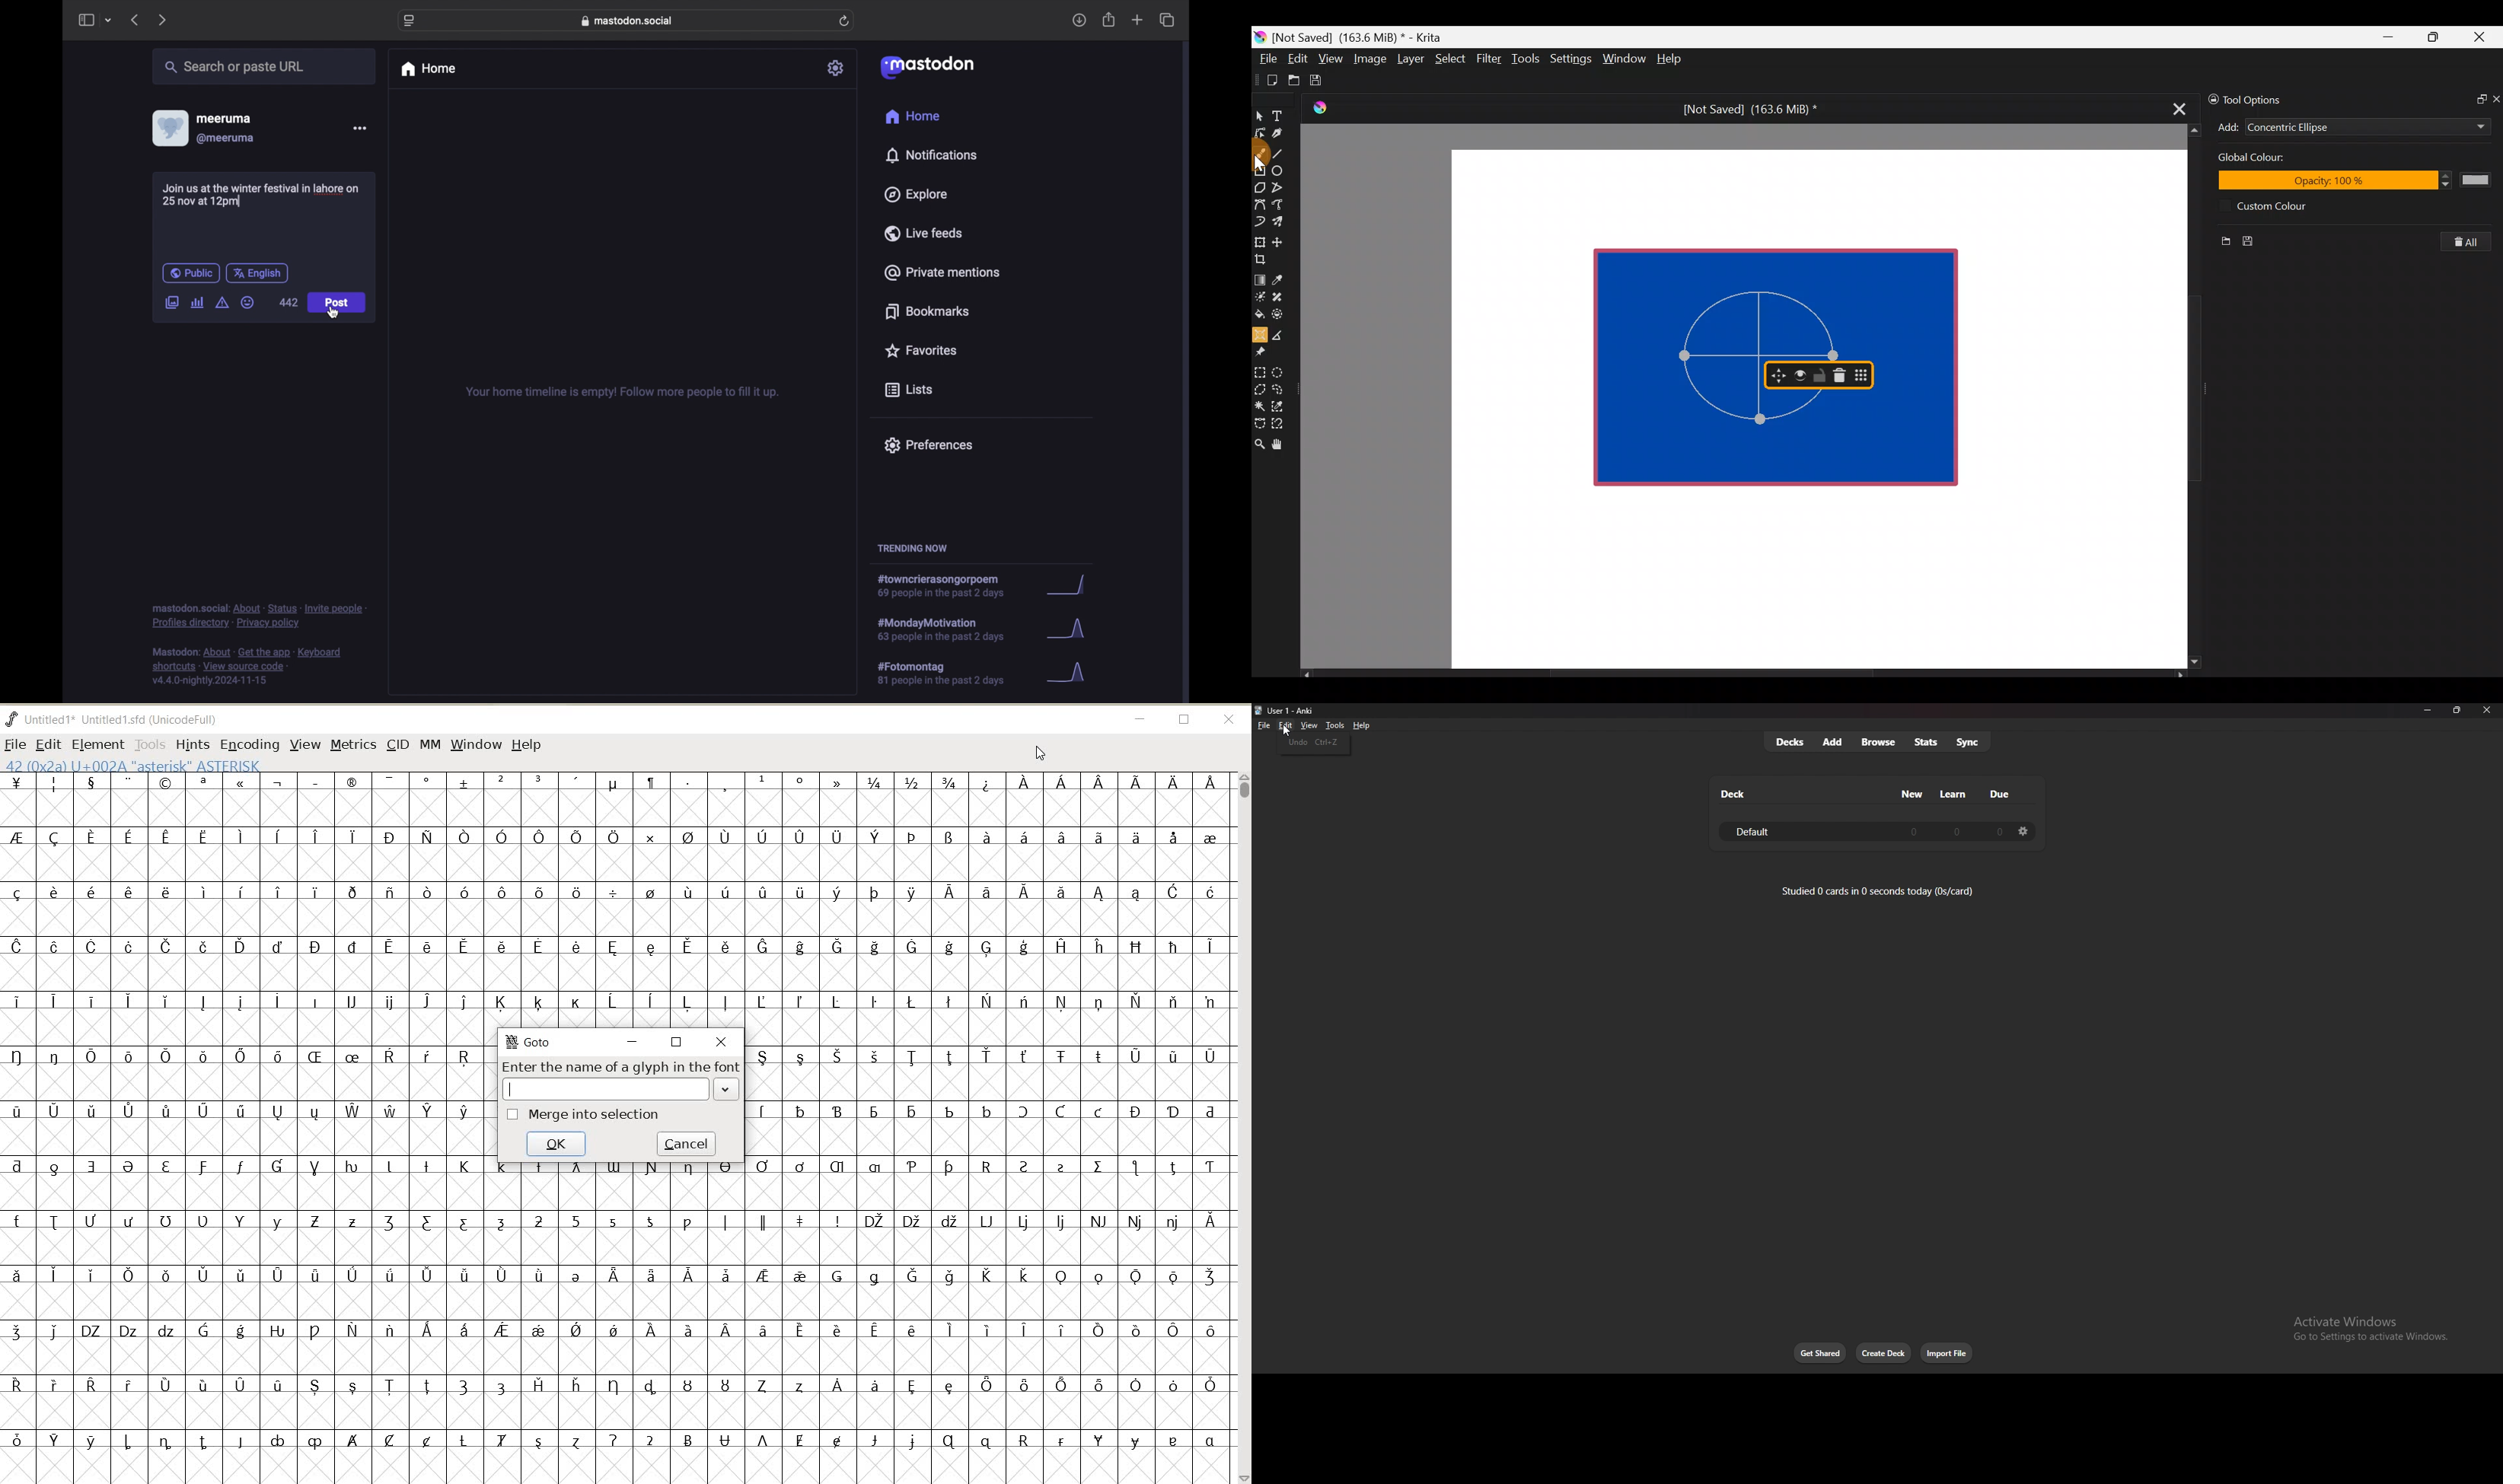 This screenshot has height=1484, width=2520. I want to click on 0, so click(1956, 832).